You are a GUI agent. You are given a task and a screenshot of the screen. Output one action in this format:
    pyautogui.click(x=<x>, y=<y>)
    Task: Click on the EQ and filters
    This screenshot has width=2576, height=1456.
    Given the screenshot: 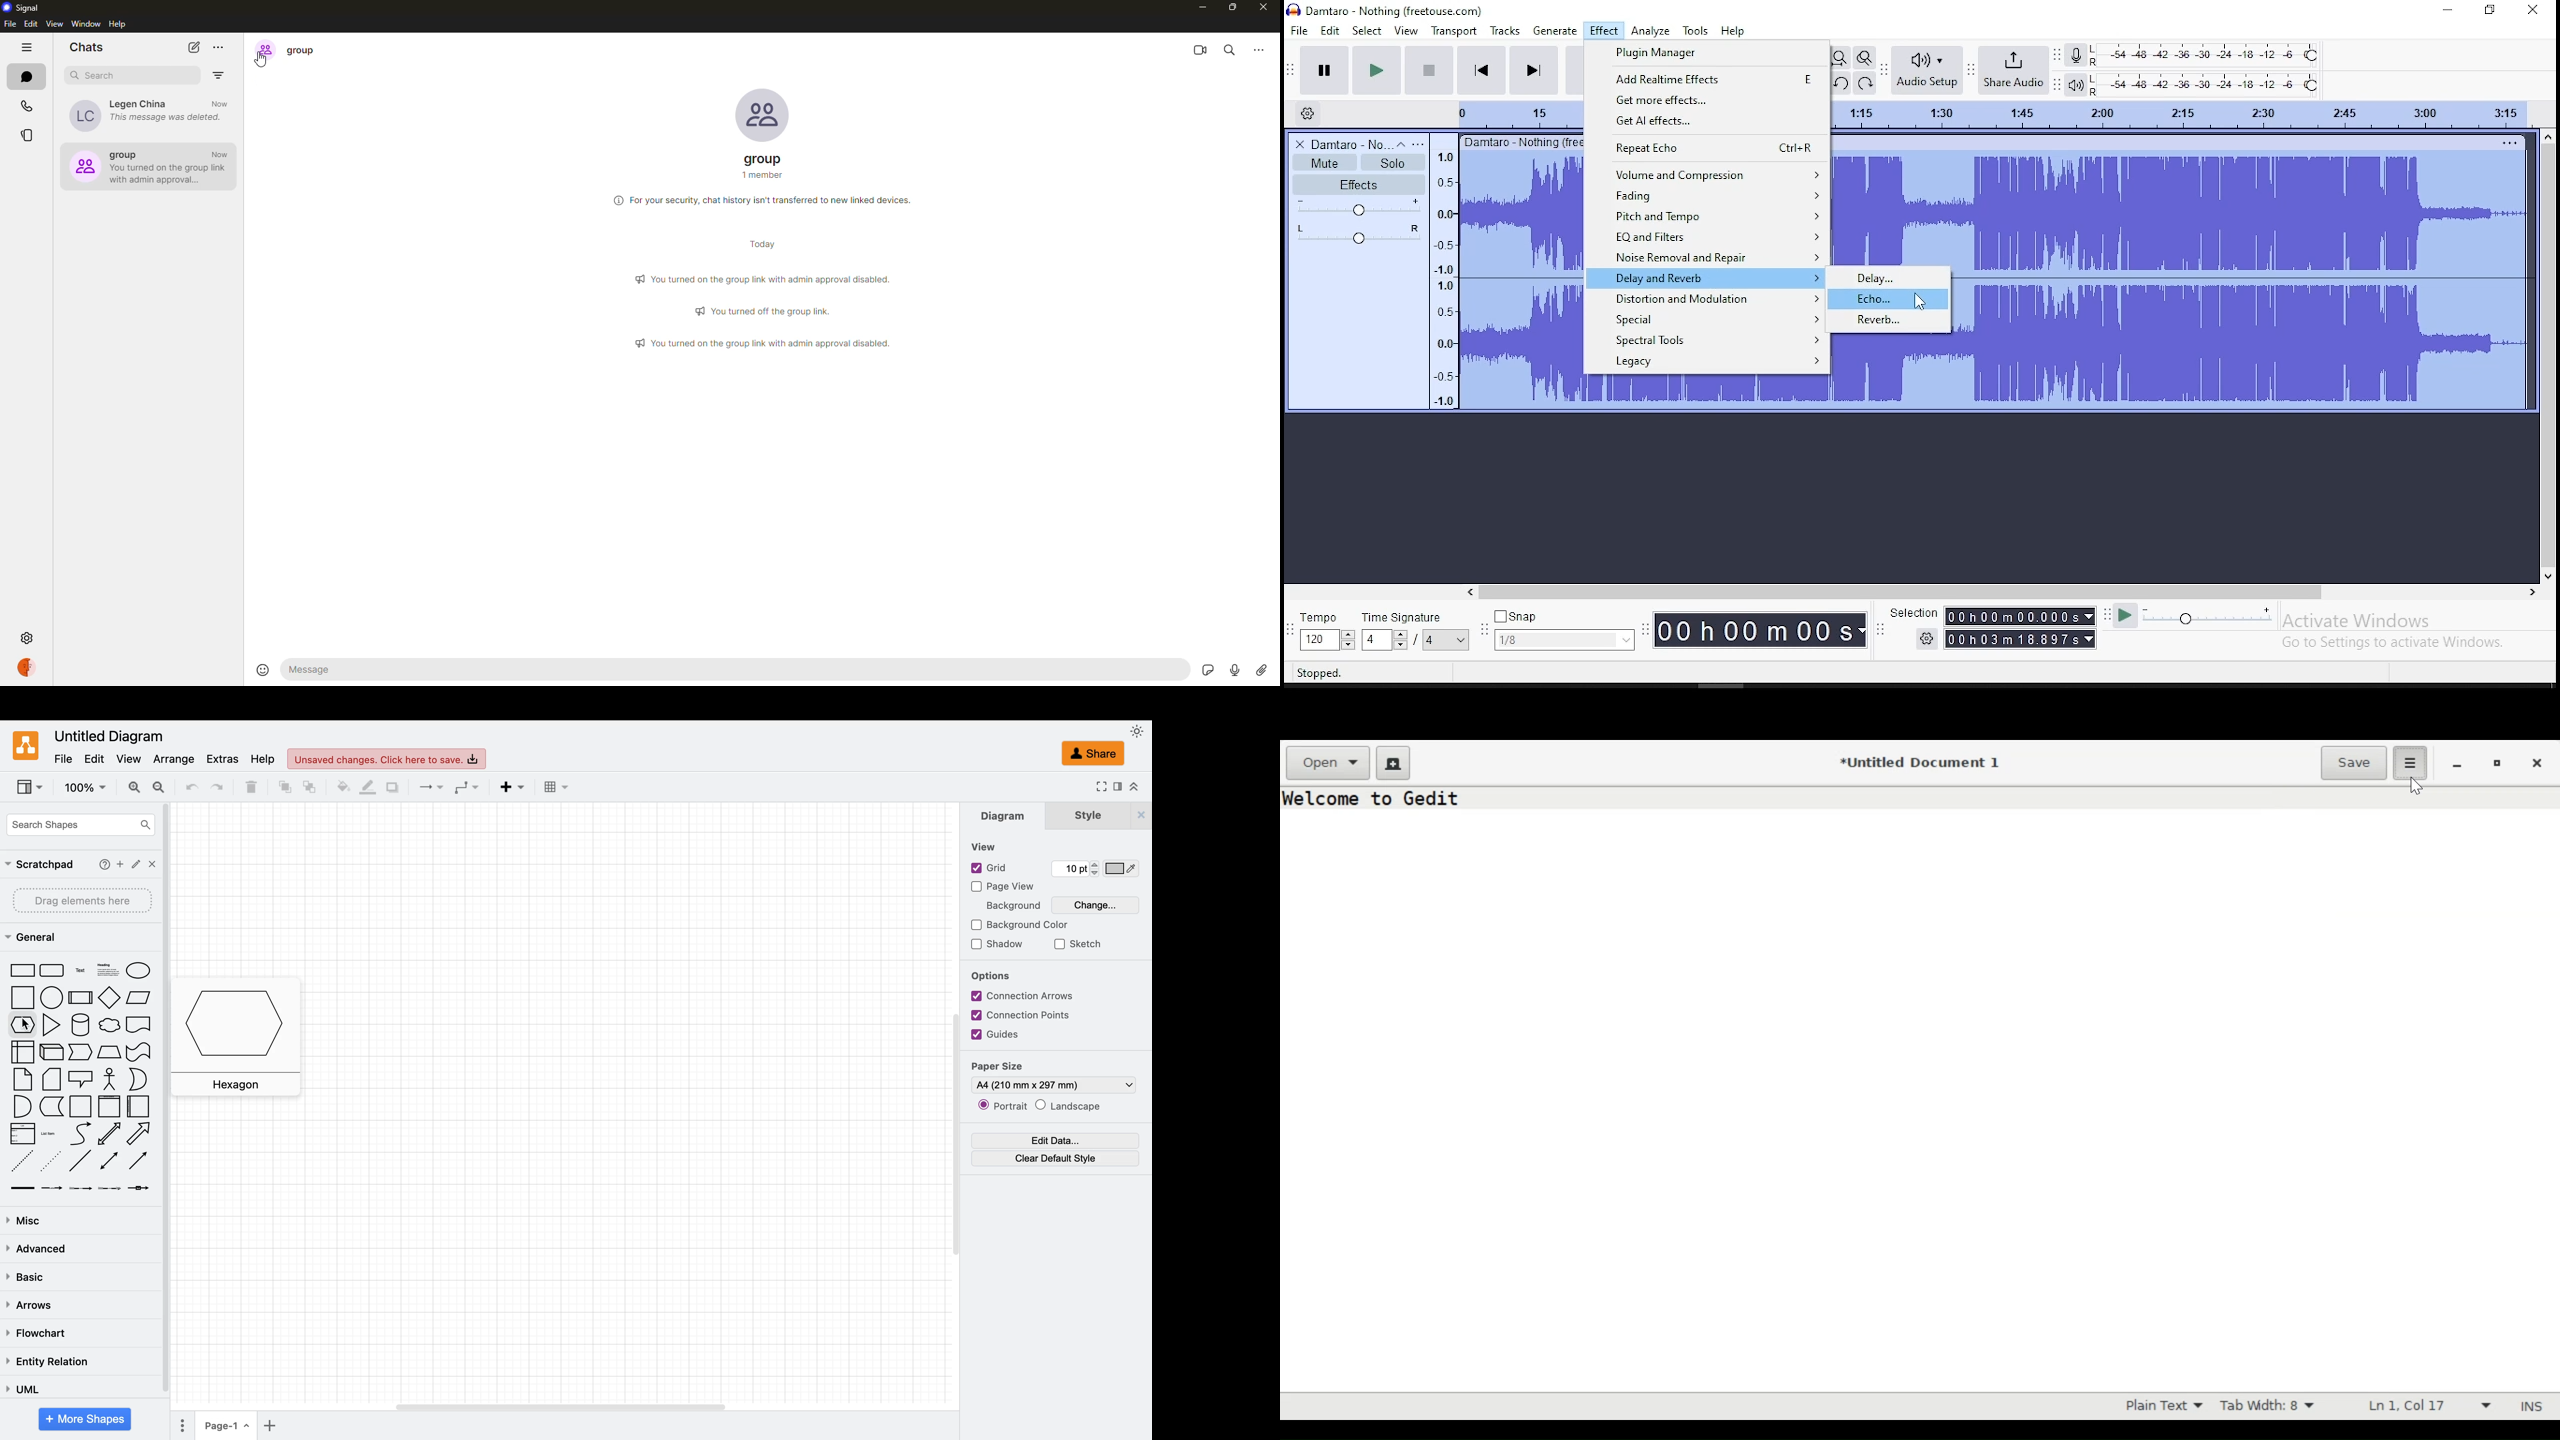 What is the action you would take?
    pyautogui.click(x=1706, y=237)
    